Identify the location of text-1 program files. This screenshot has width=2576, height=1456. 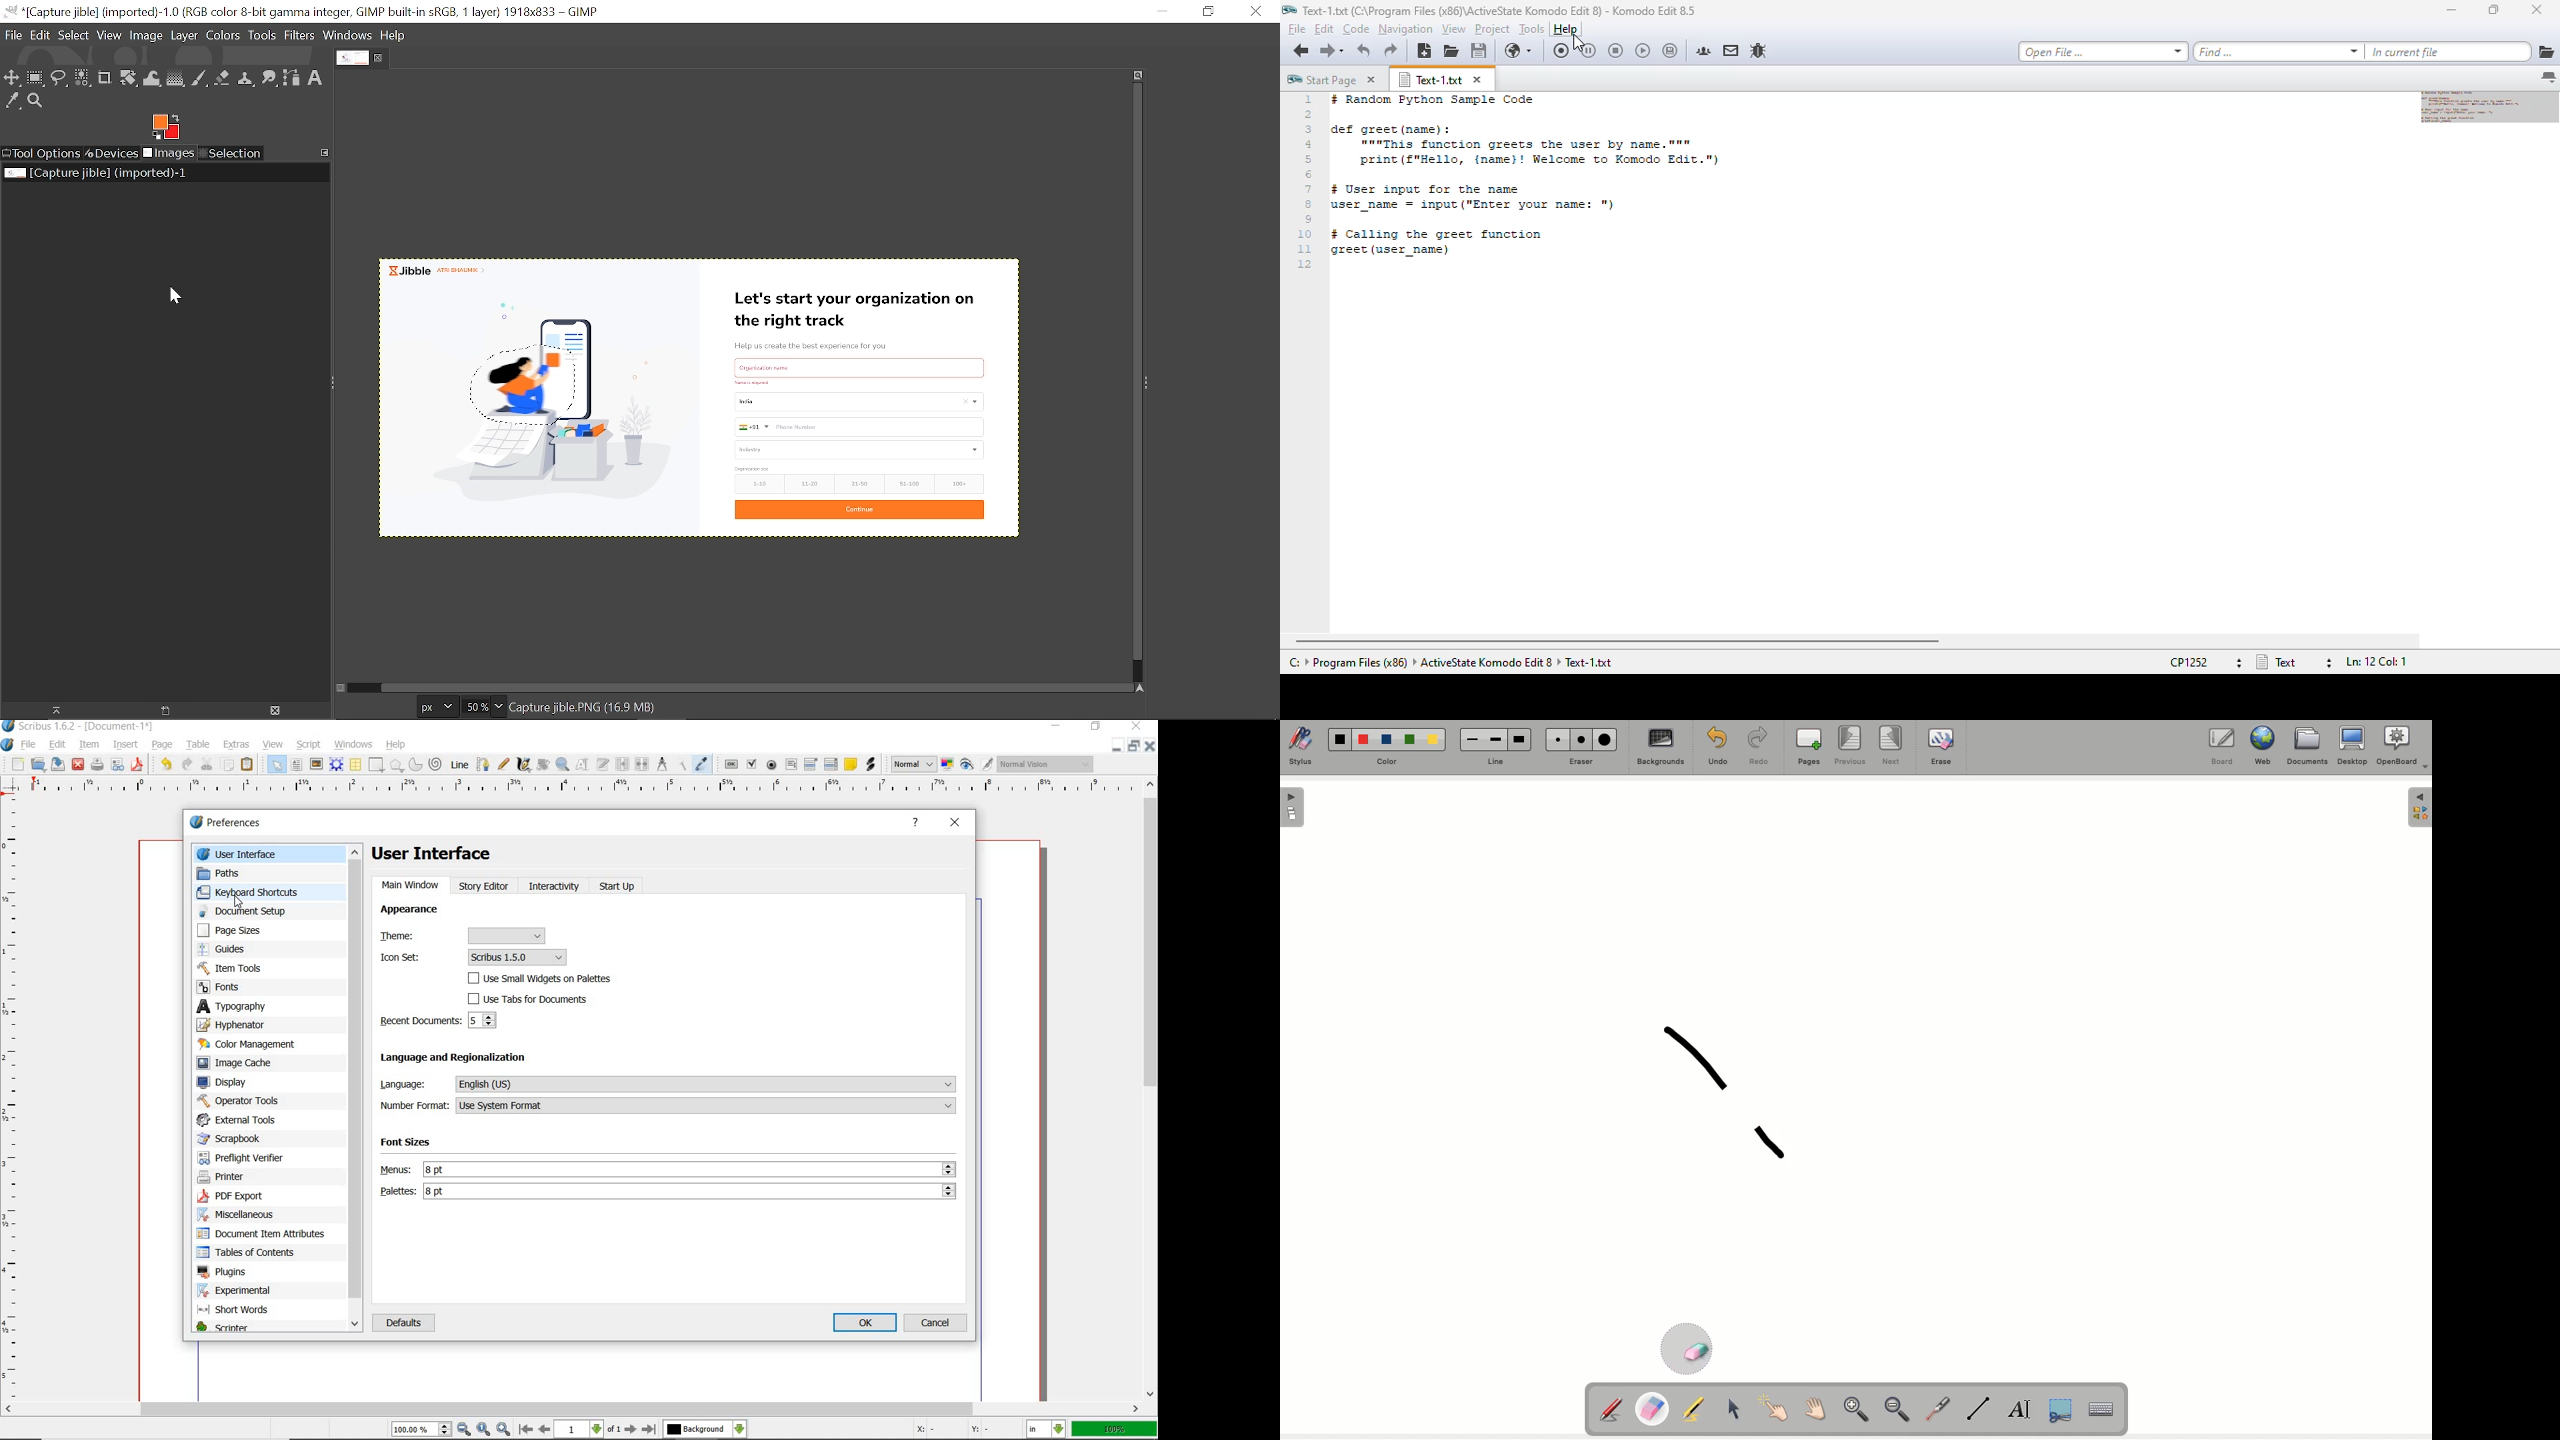
(1451, 663).